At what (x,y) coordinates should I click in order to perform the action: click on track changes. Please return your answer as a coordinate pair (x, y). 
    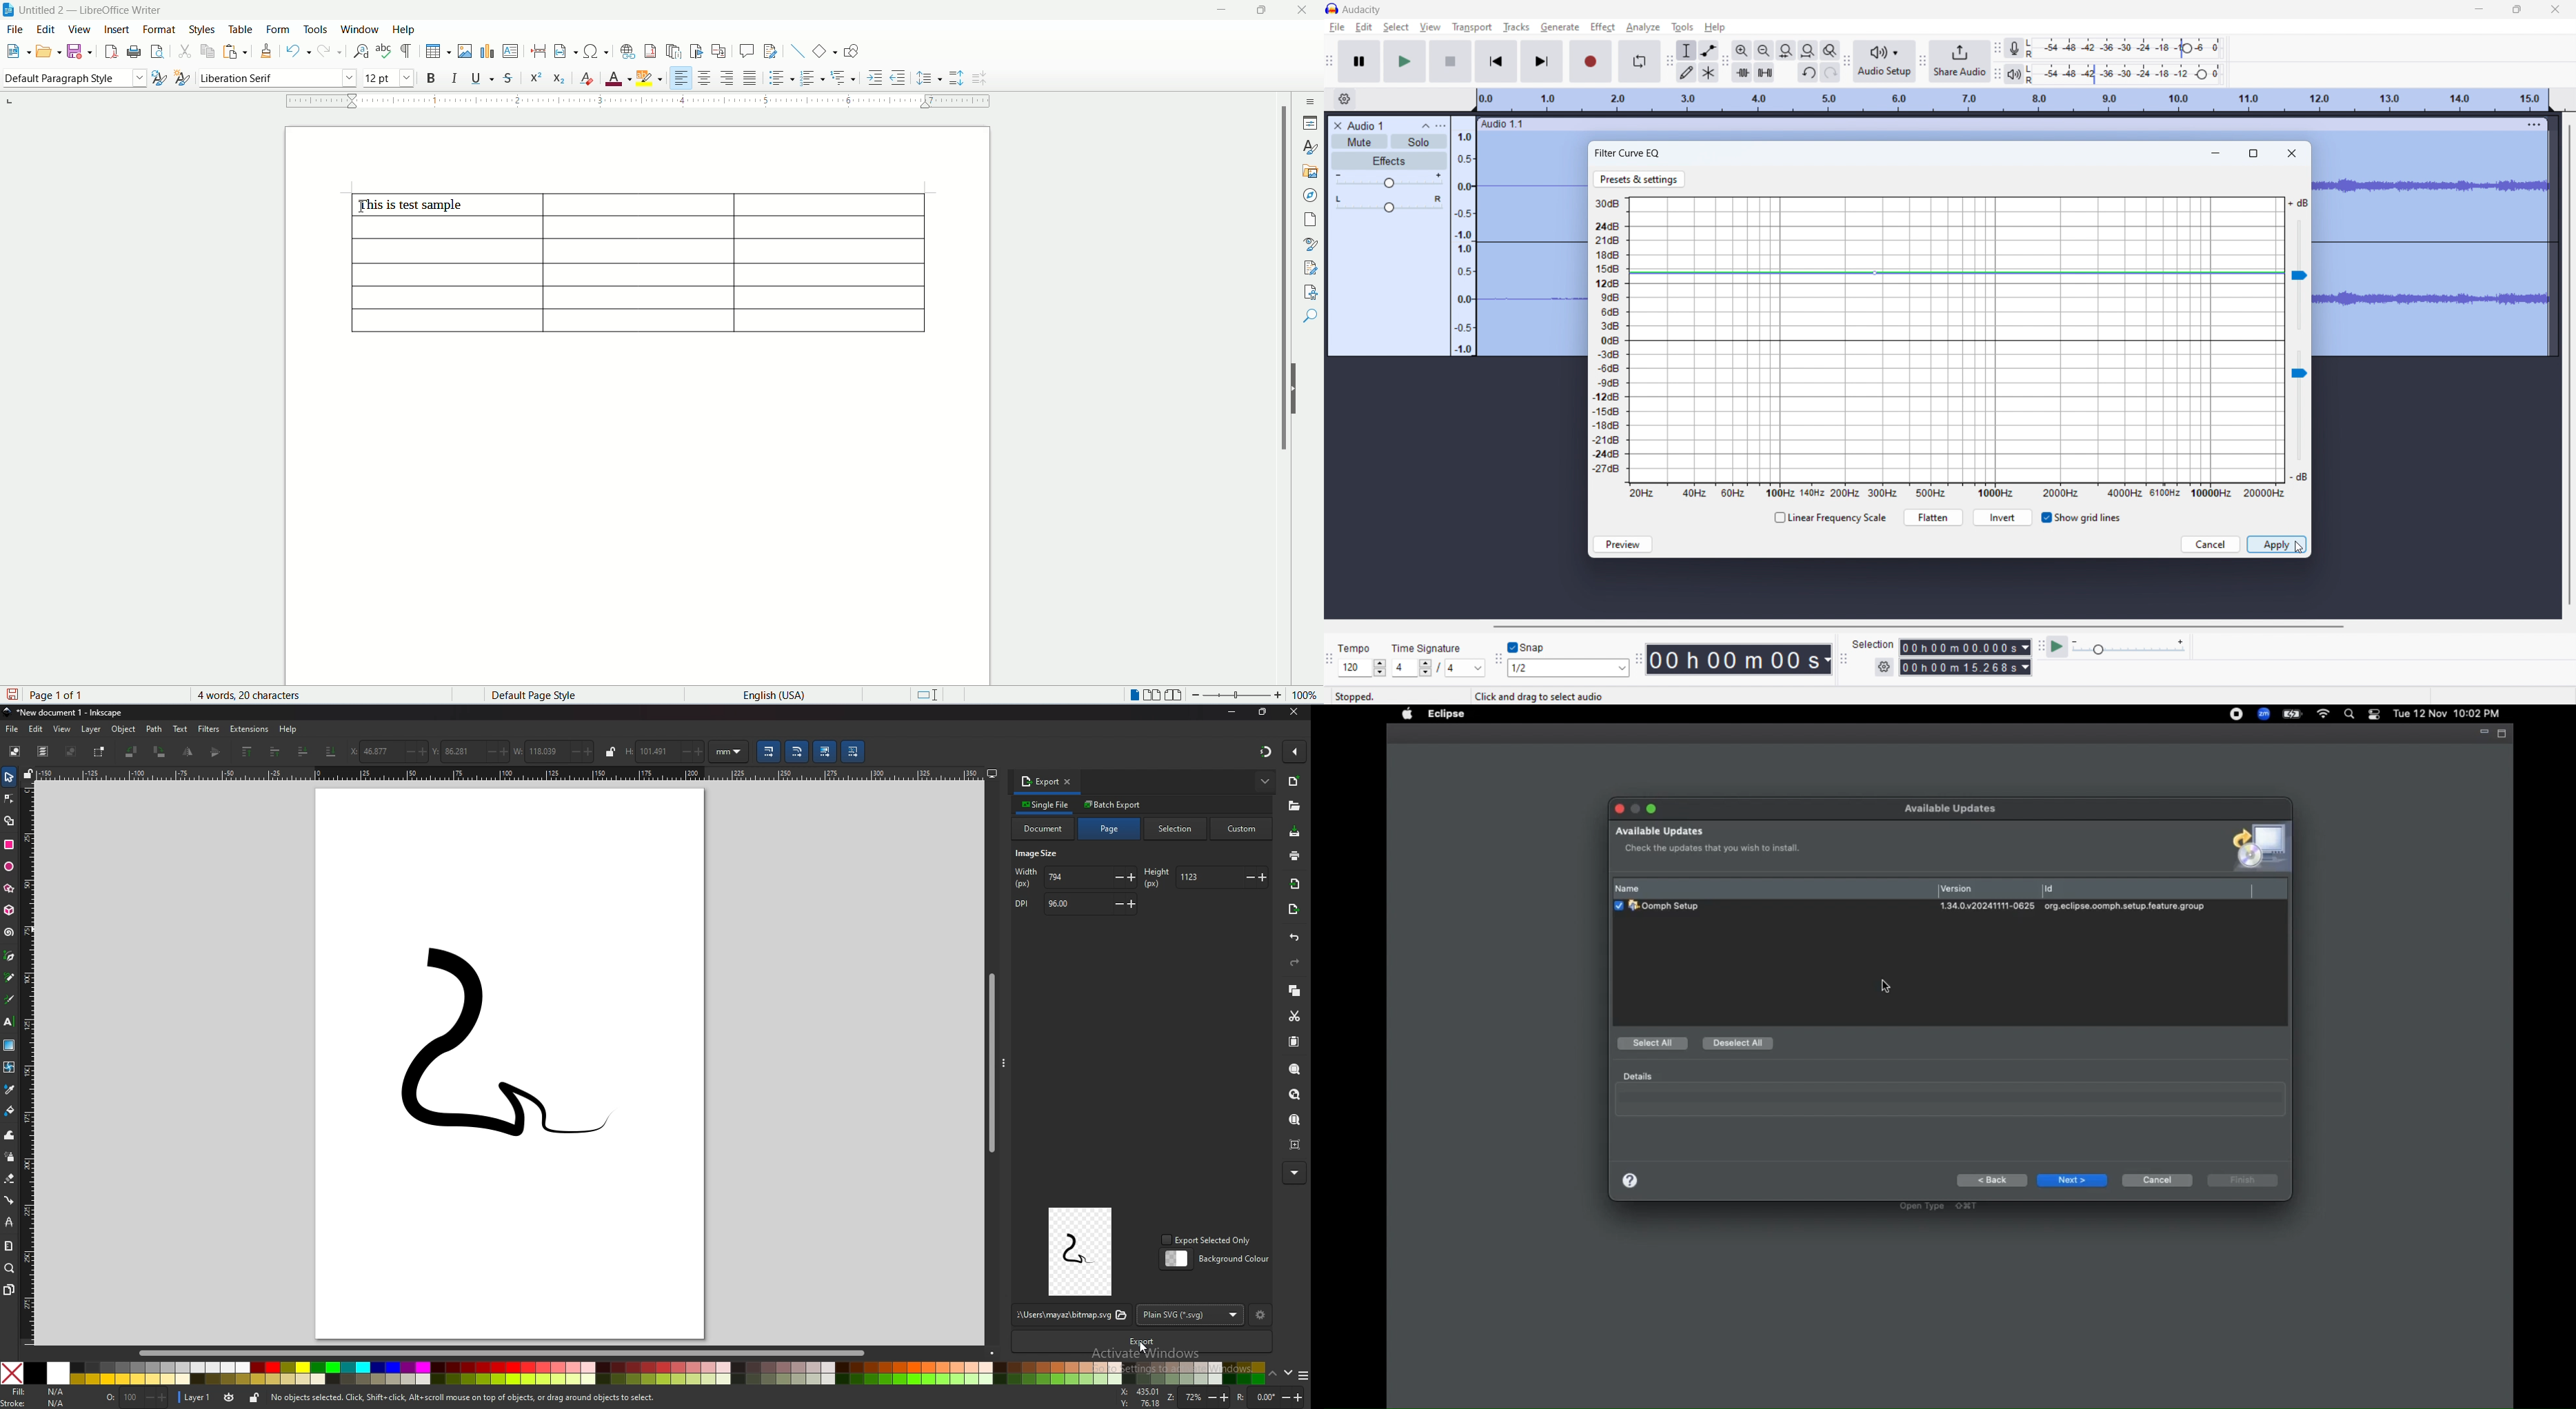
    Looking at the image, I should click on (769, 51).